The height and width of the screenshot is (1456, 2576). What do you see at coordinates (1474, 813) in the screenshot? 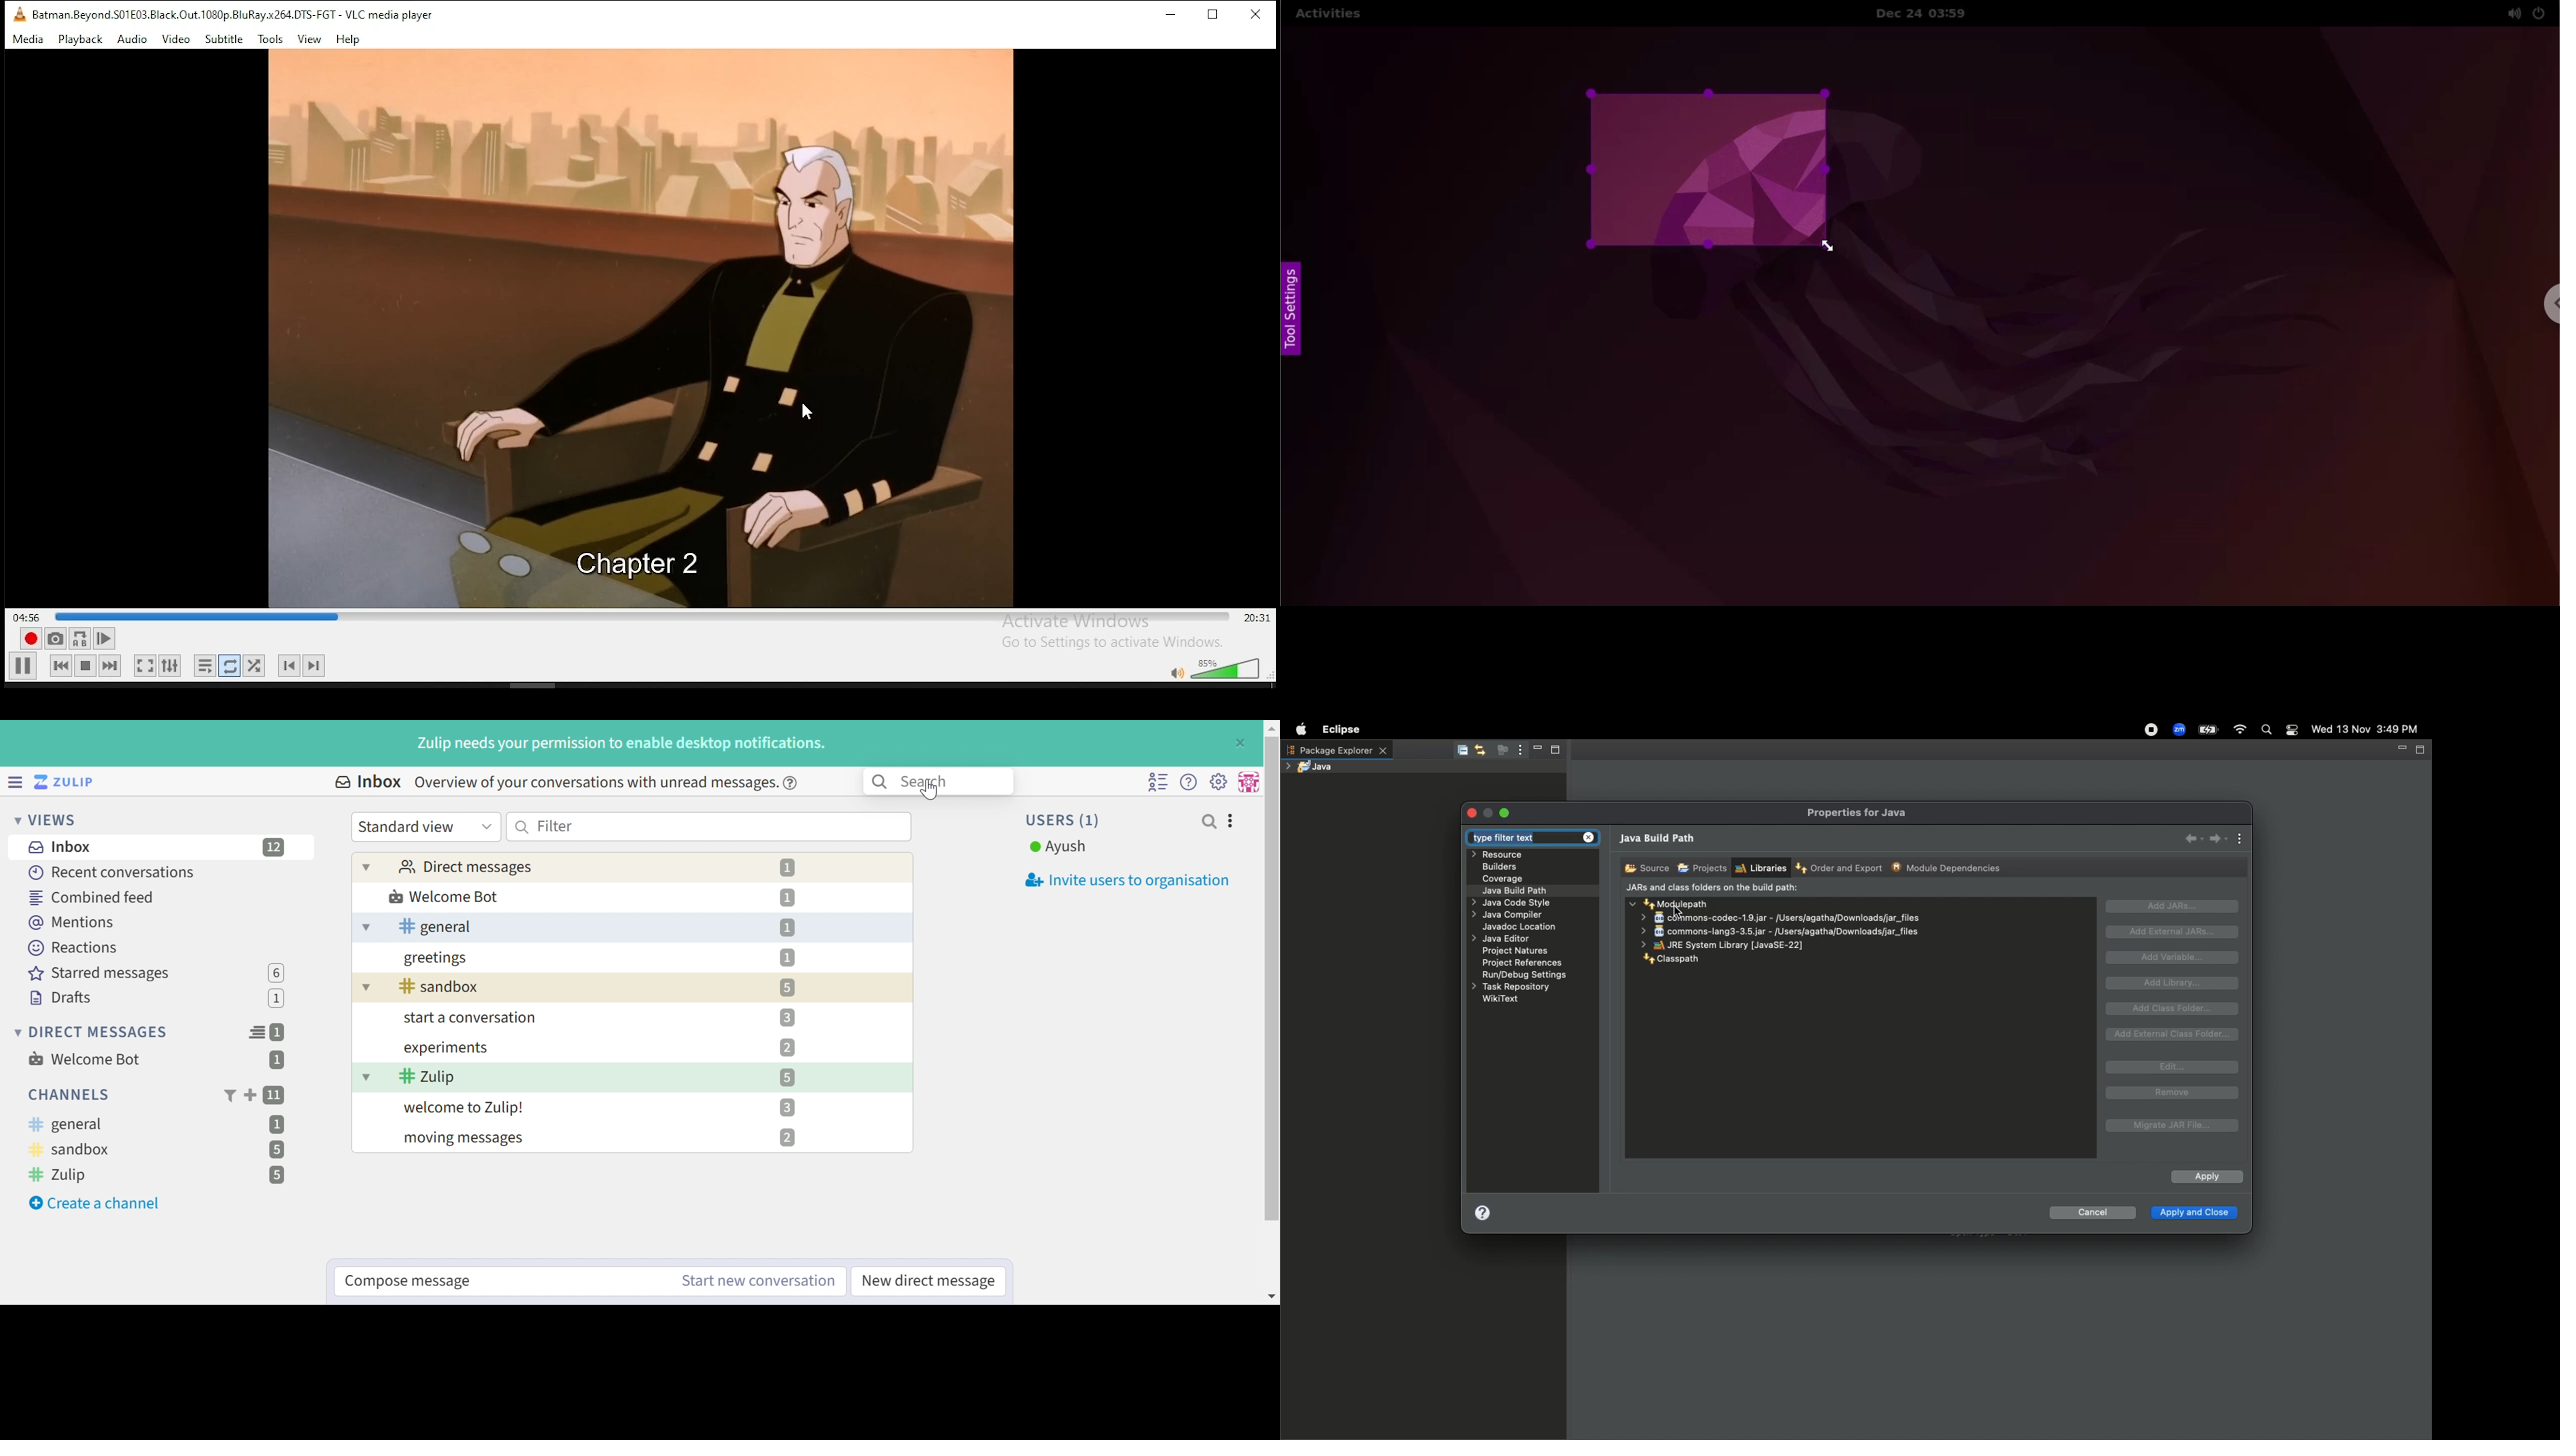
I see `Close` at bounding box center [1474, 813].